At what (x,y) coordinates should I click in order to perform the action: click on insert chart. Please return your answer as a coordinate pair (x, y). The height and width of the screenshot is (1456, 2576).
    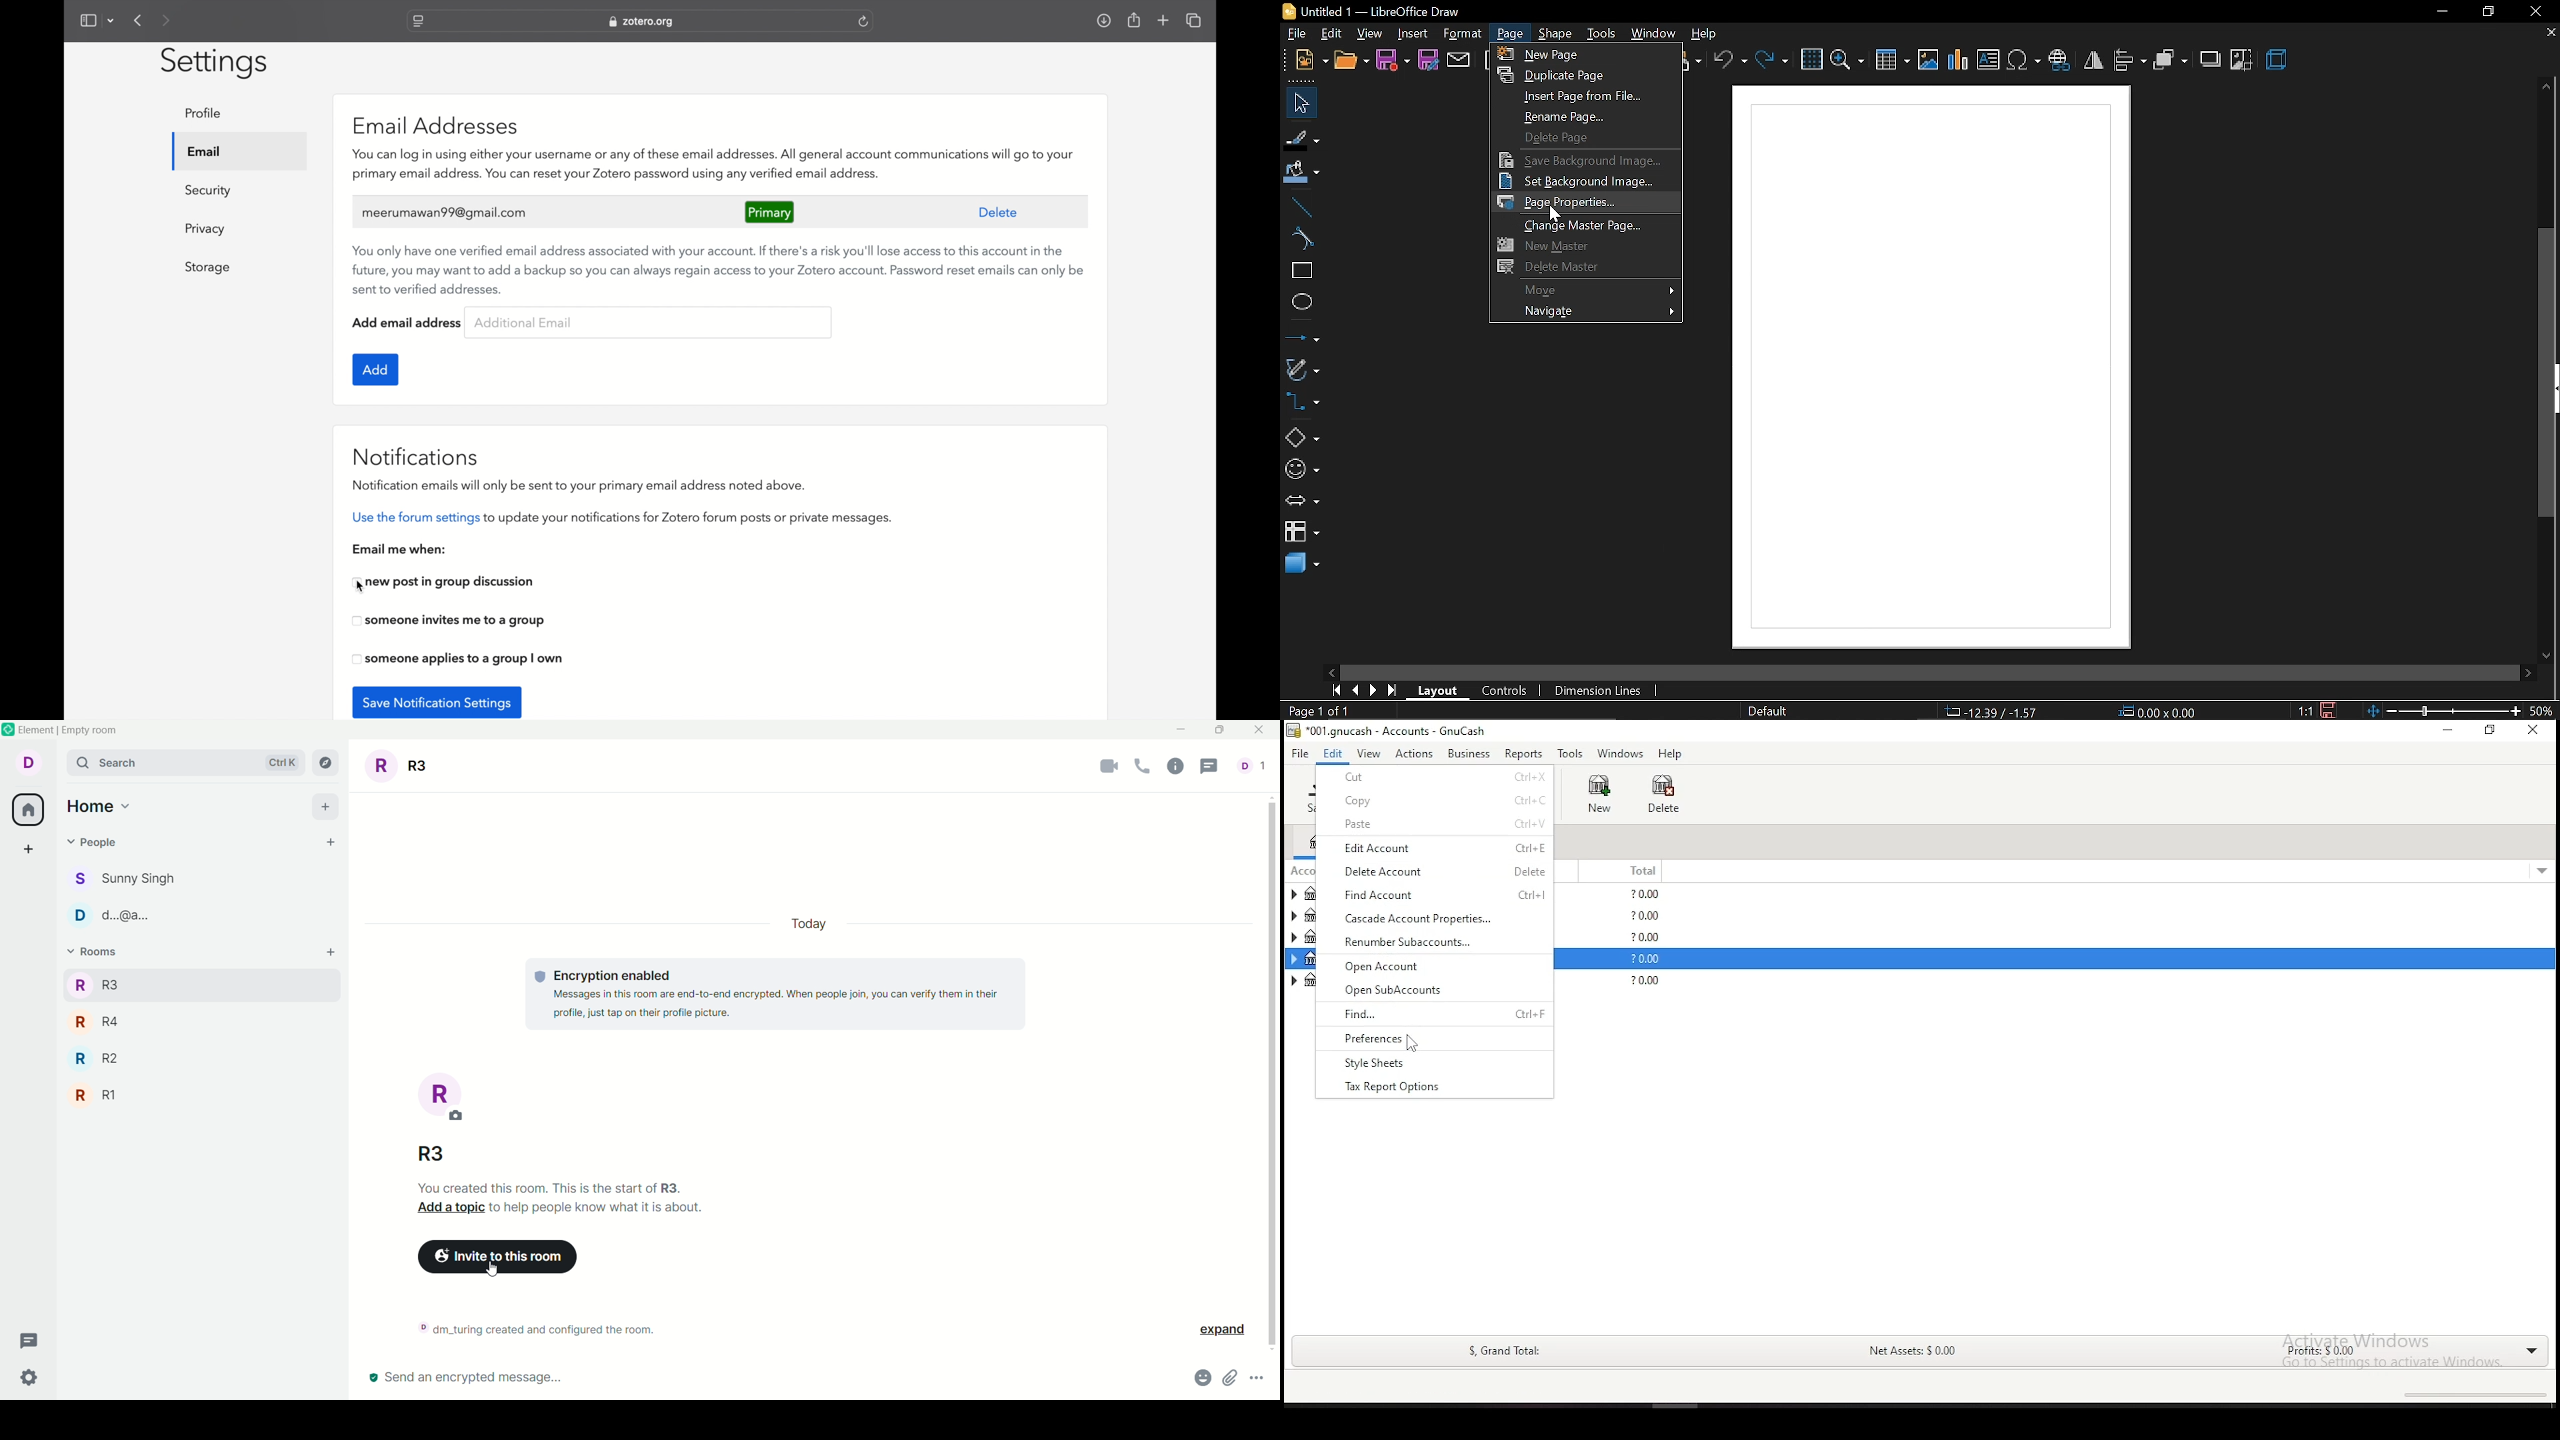
    Looking at the image, I should click on (1958, 59).